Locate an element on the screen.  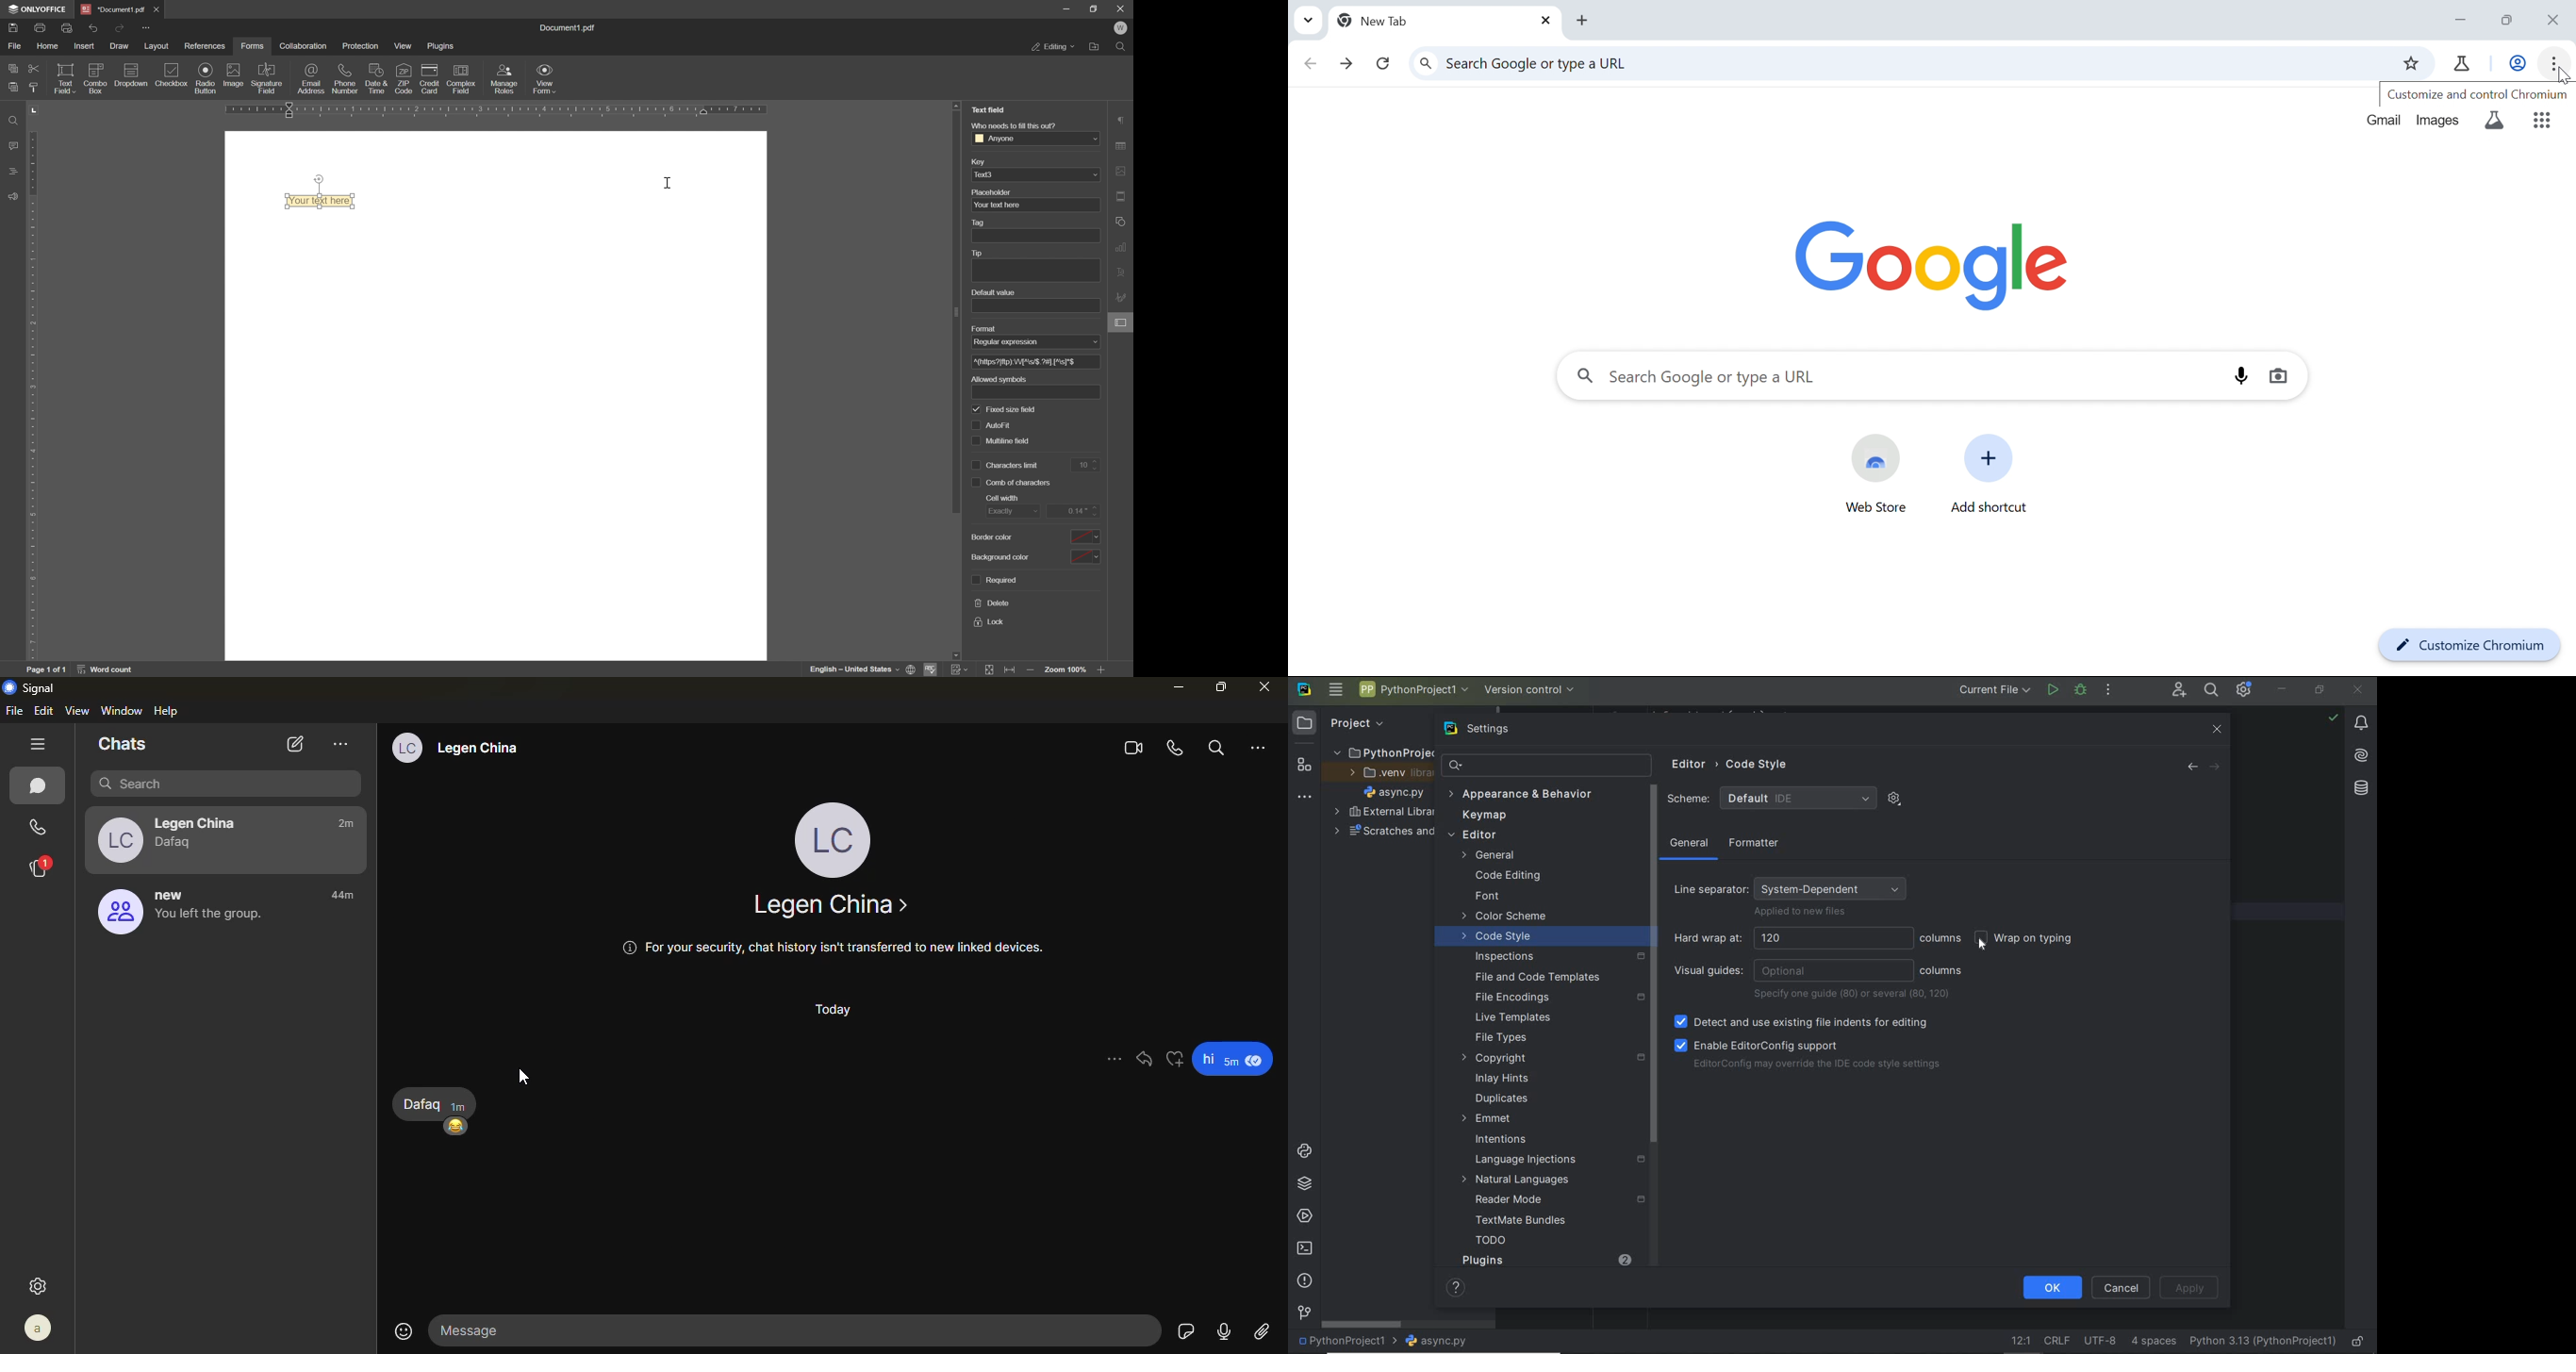
Add shortcut is located at coordinates (1990, 458).